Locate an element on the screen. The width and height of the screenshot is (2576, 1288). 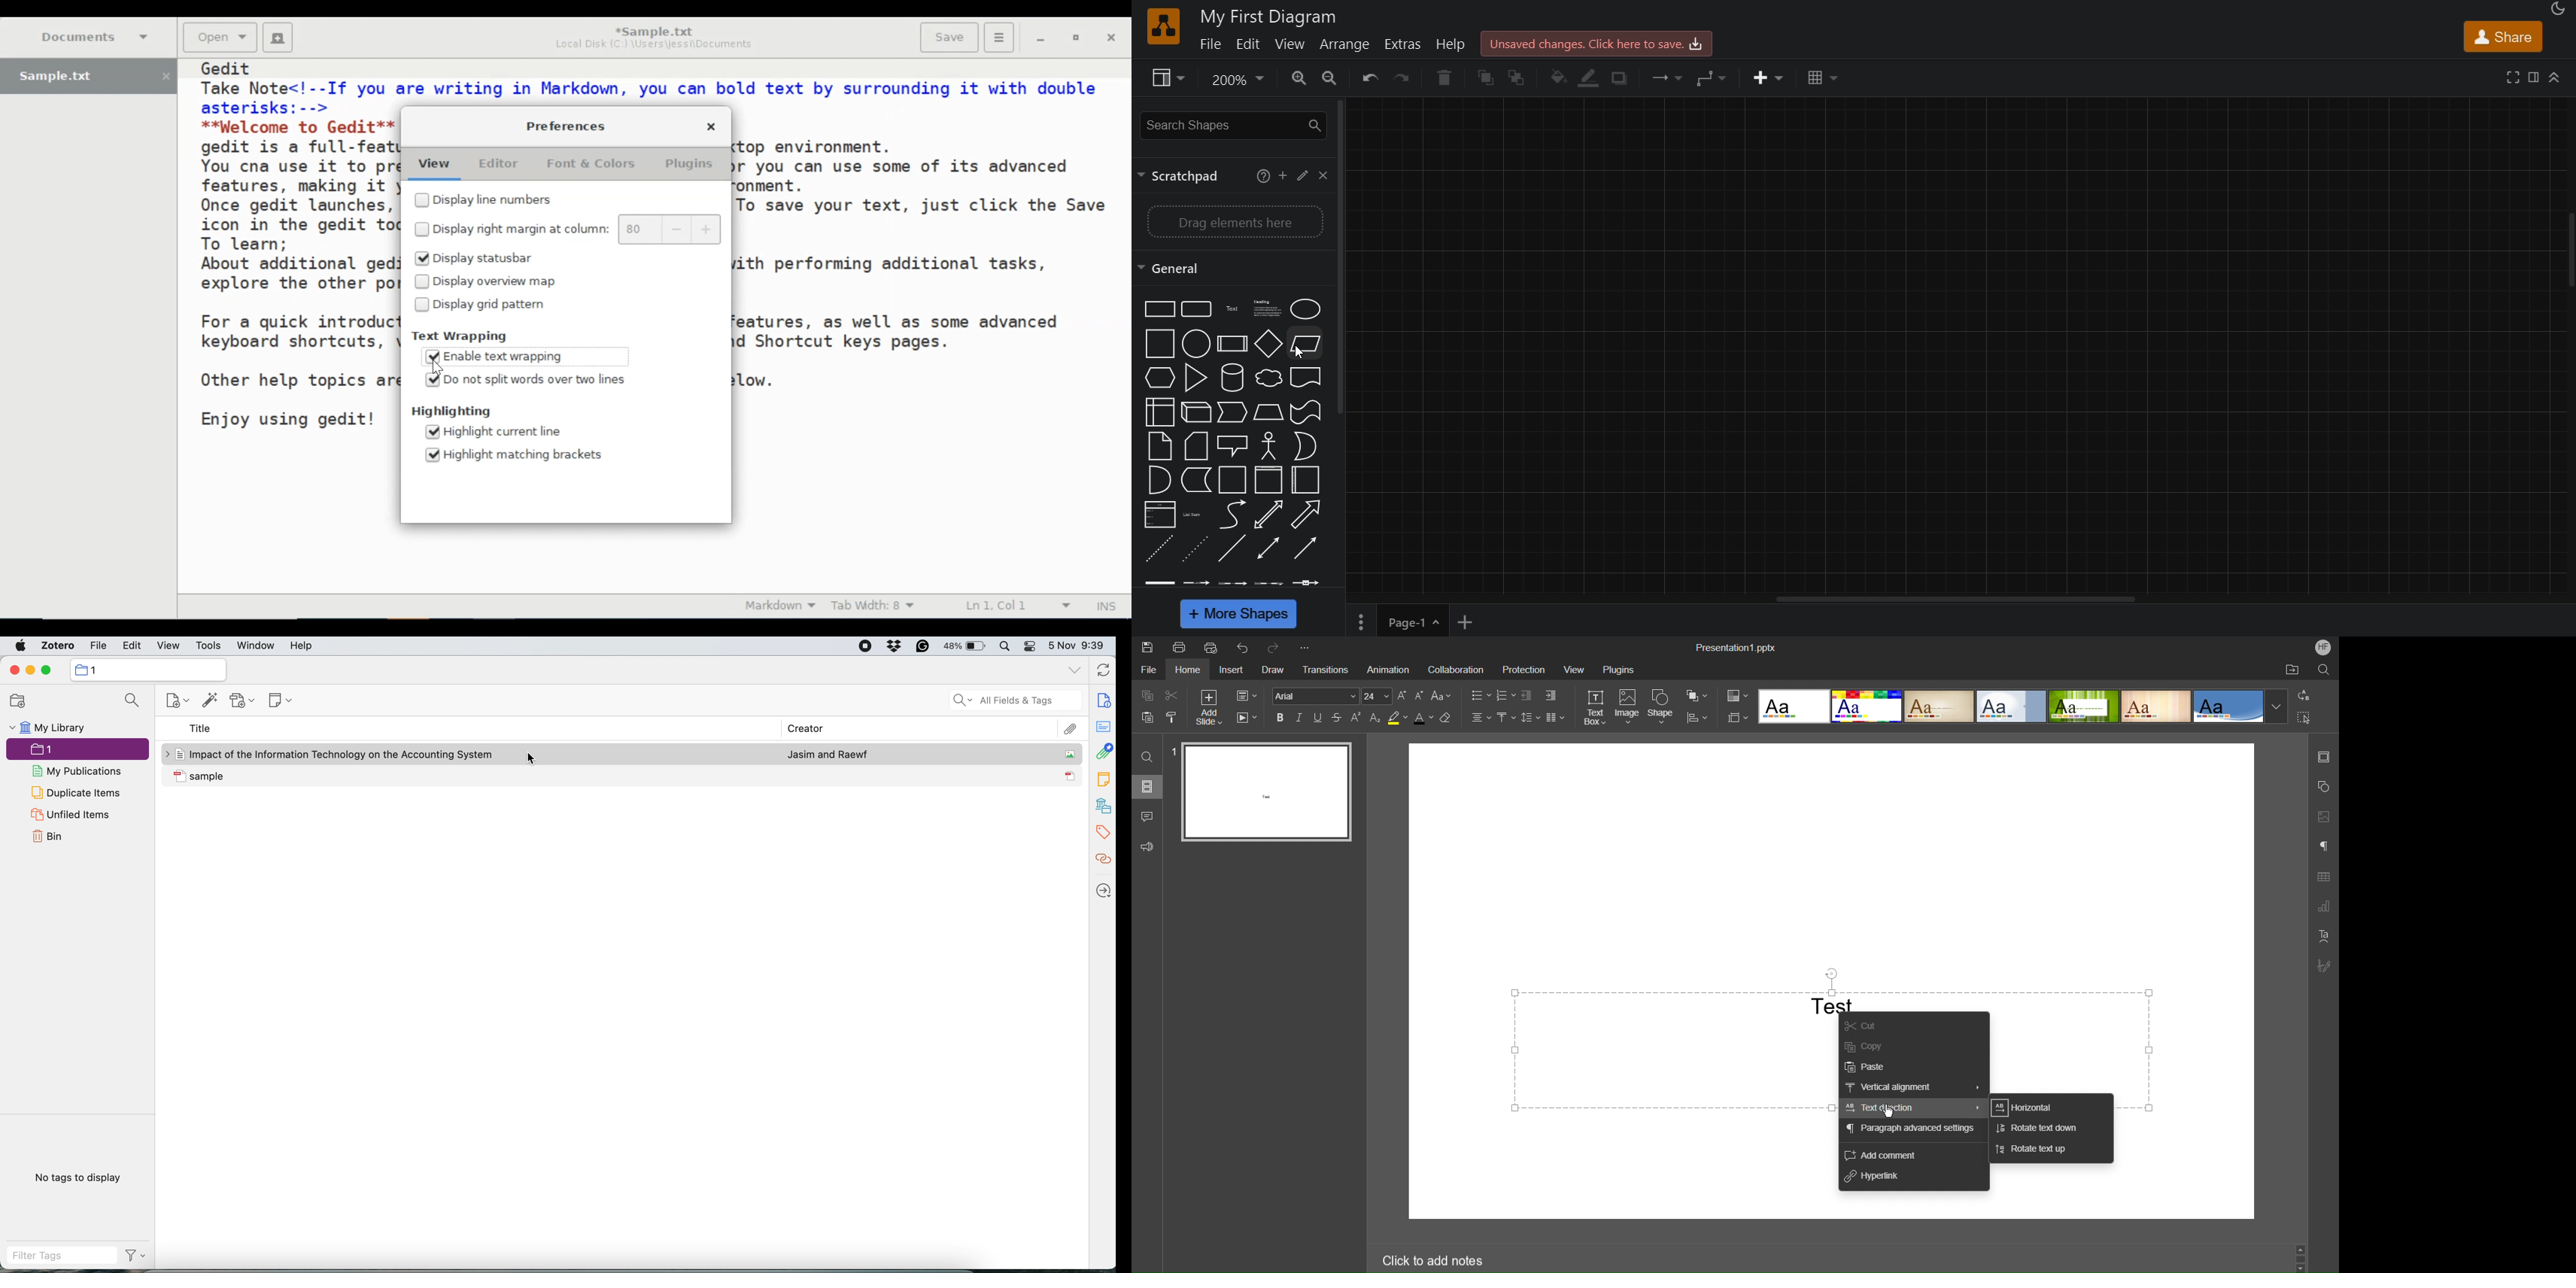
Highlighting is located at coordinates (451, 411).